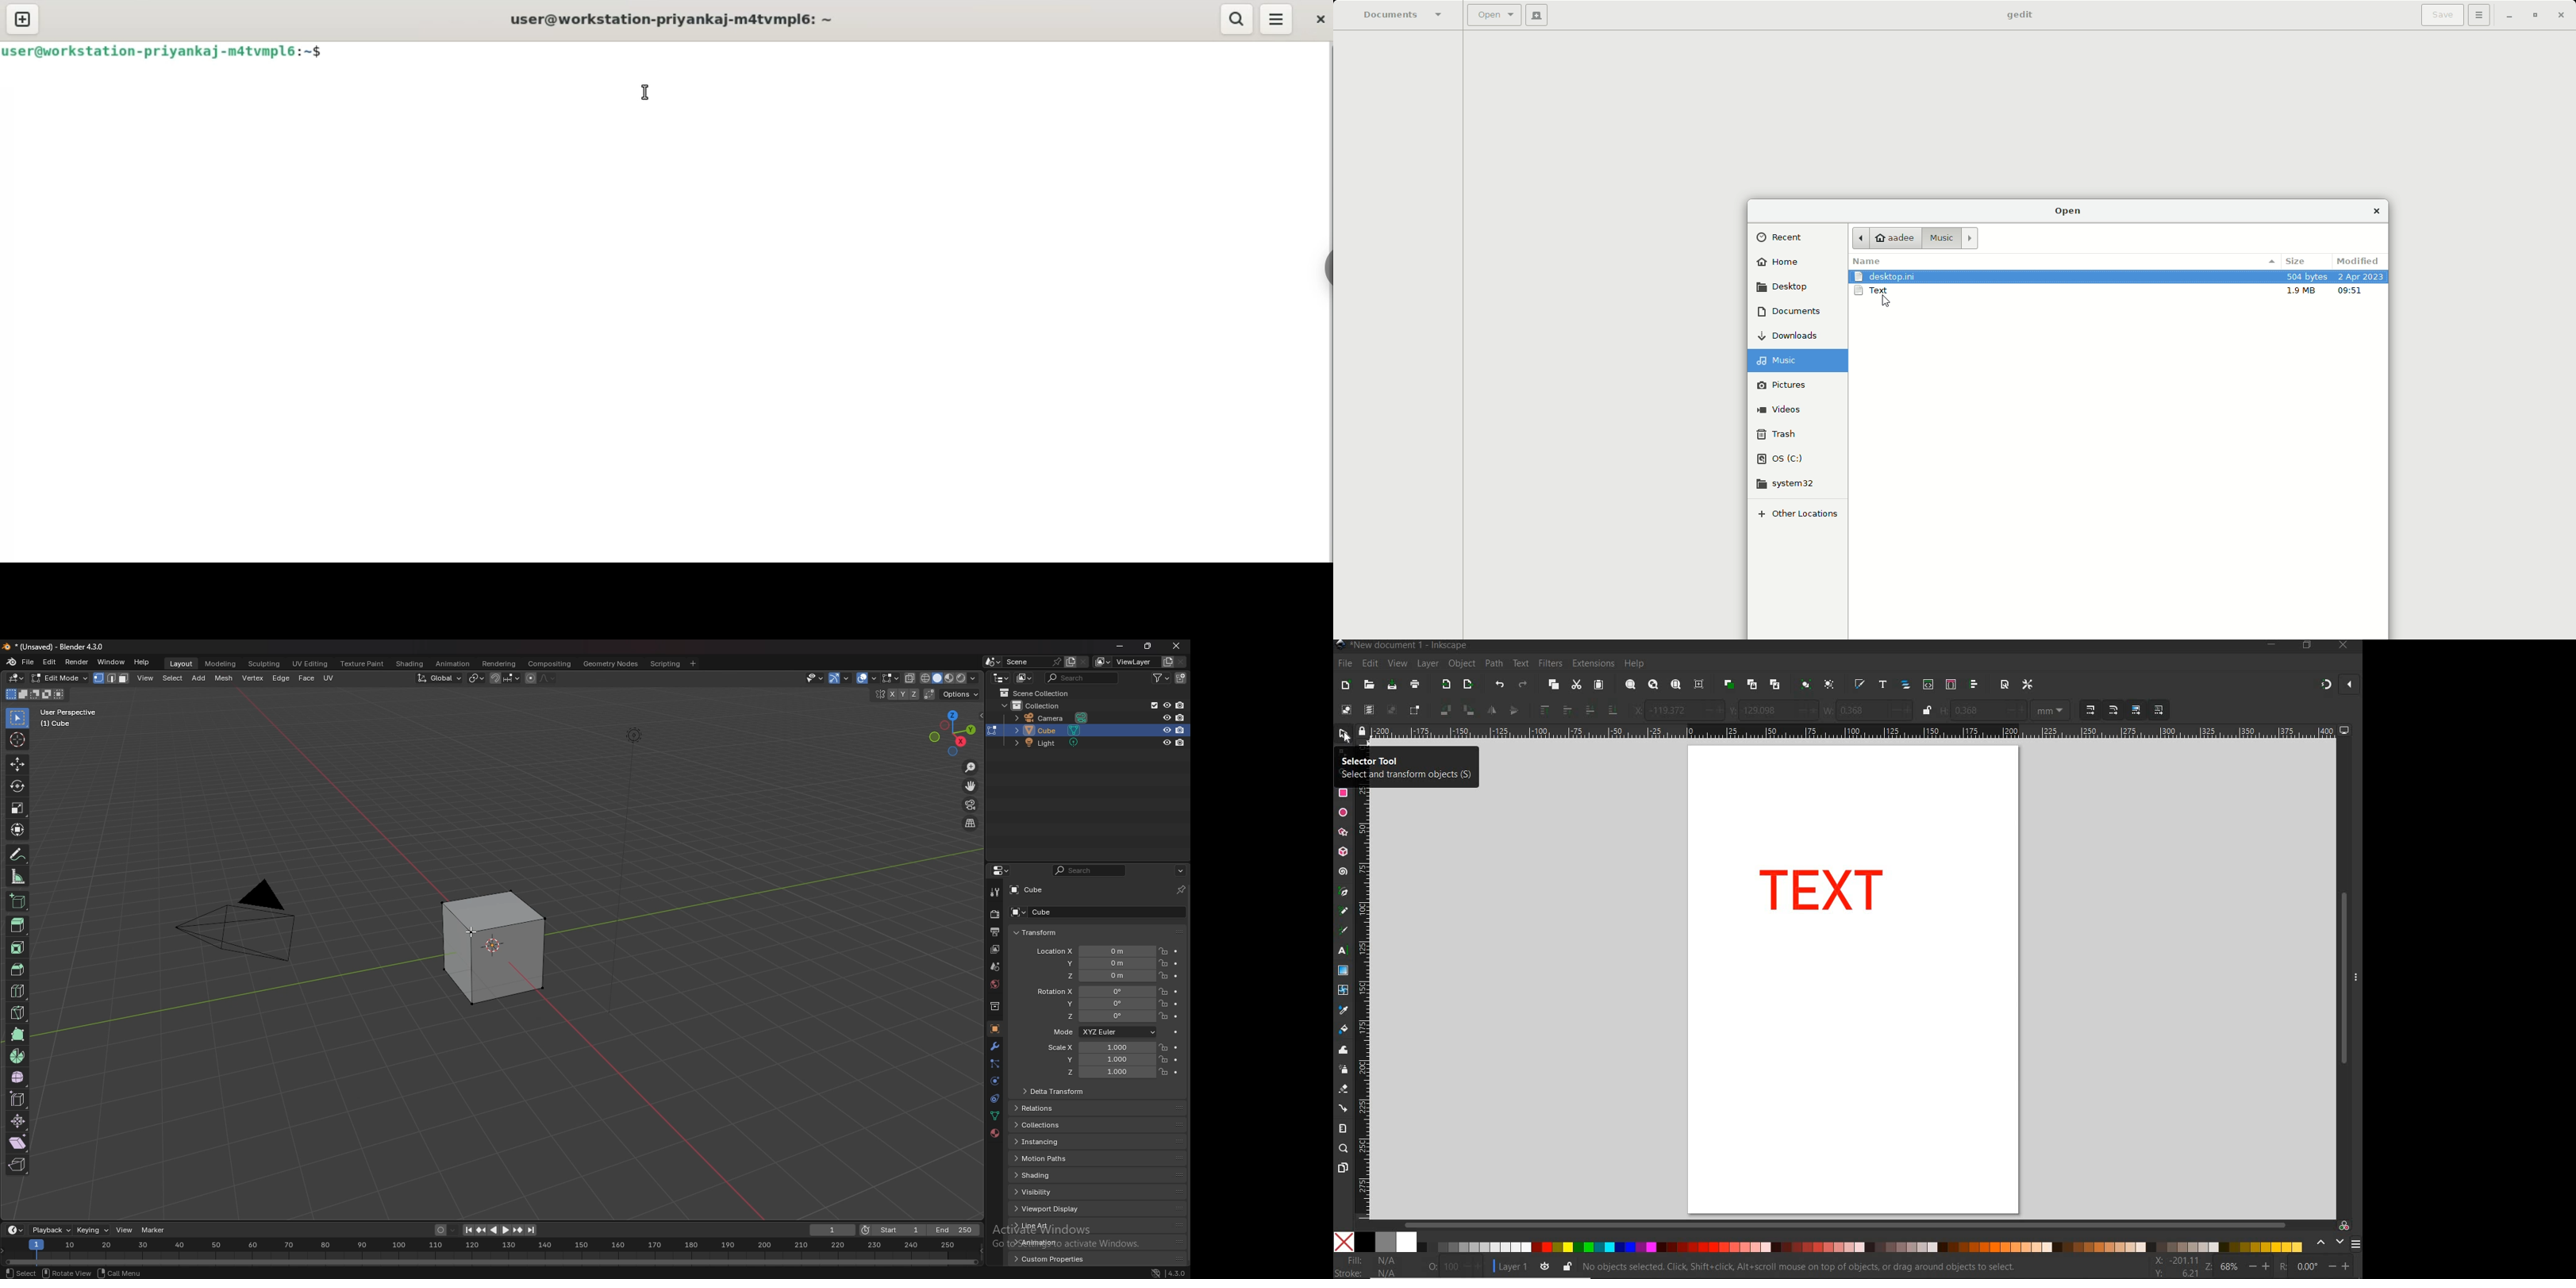  Describe the element at coordinates (1512, 1268) in the screenshot. I see `CURRENT LAYER: LAYER 1` at that location.